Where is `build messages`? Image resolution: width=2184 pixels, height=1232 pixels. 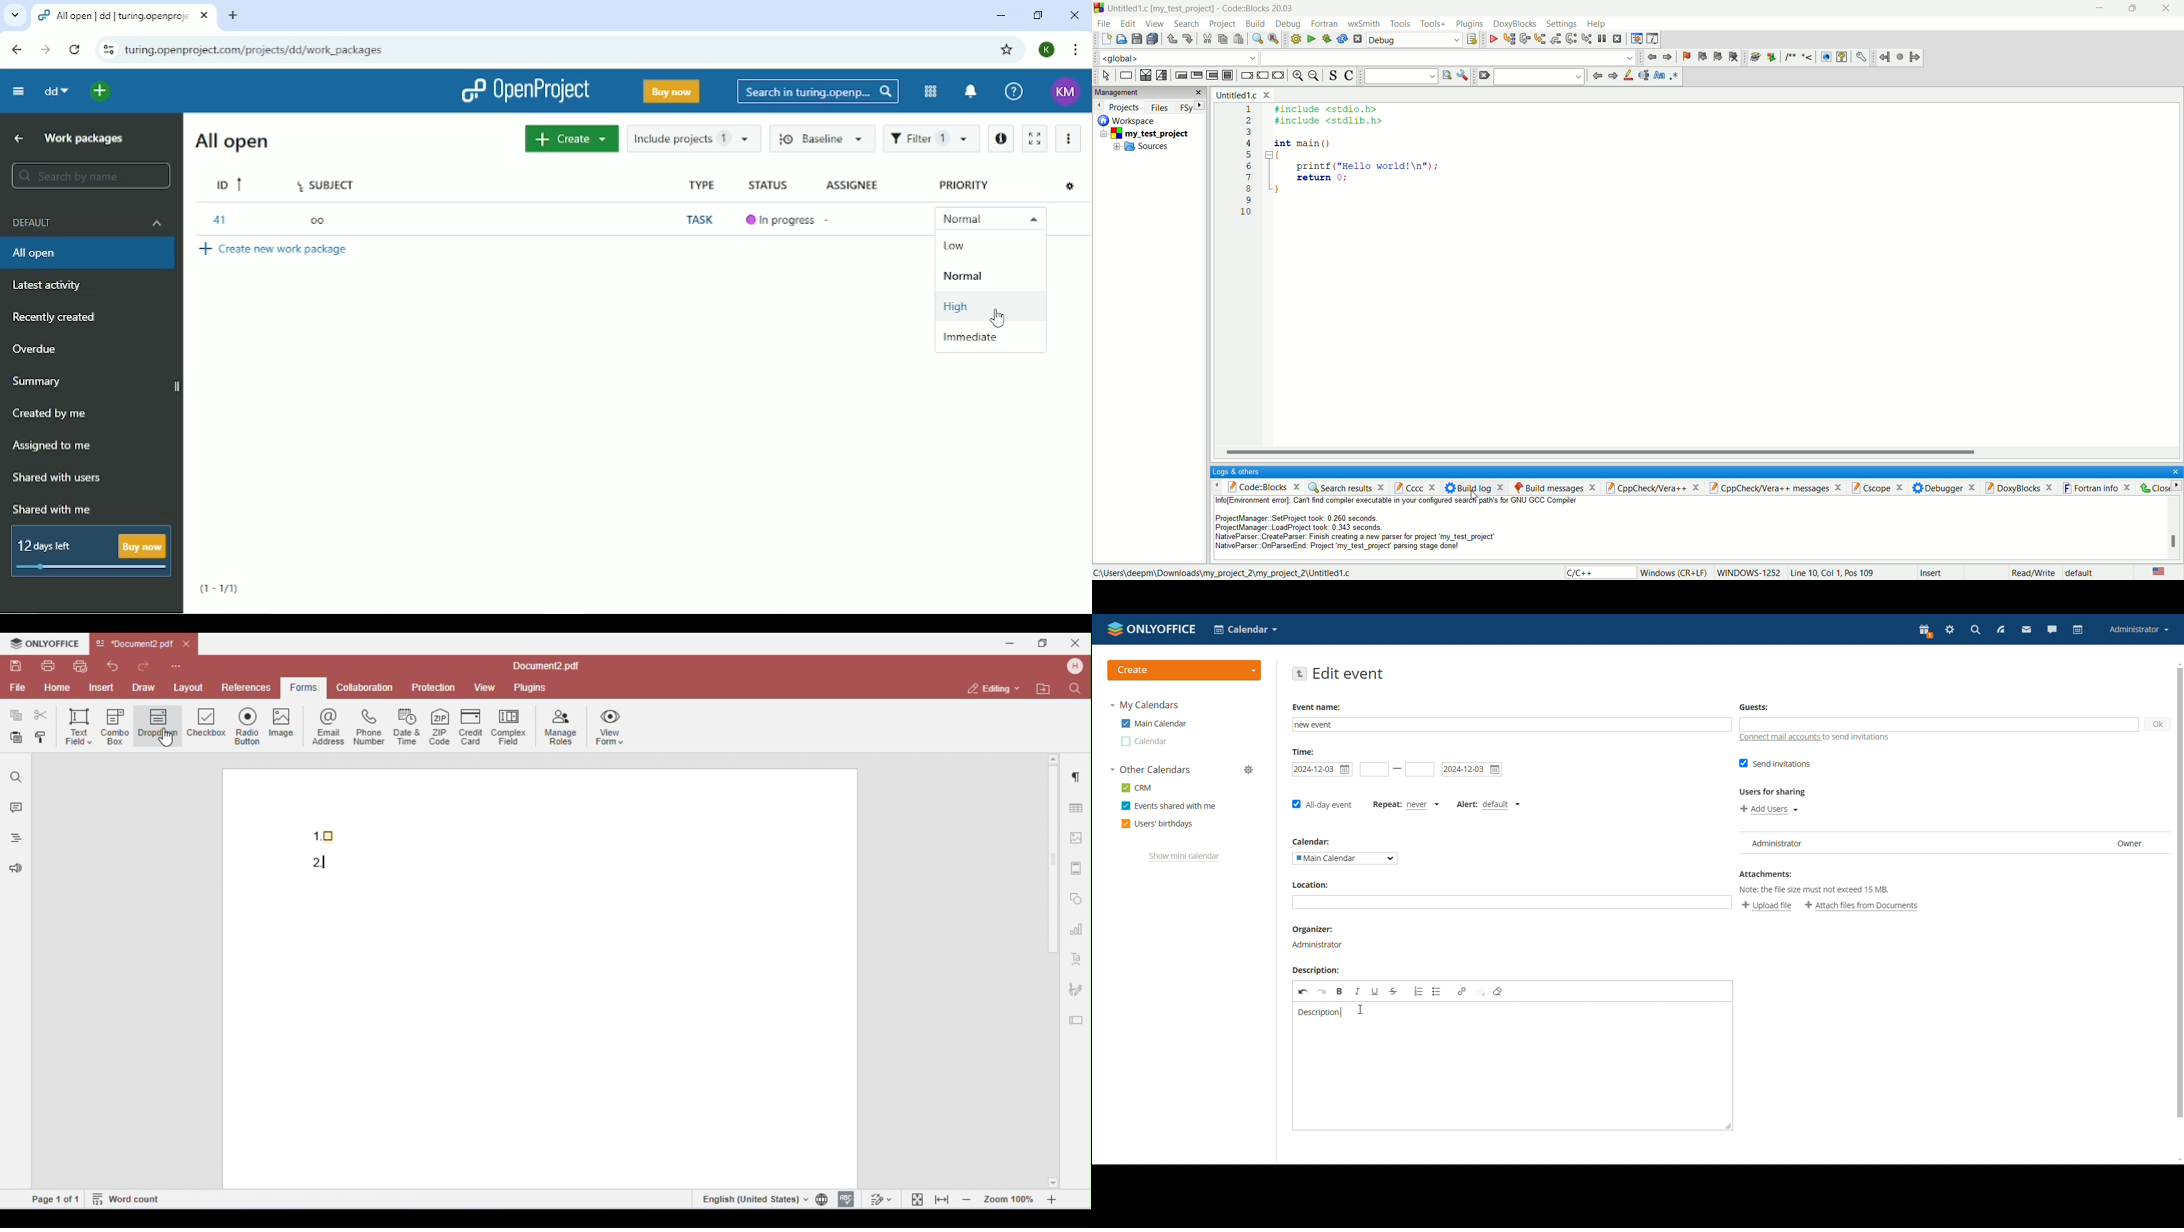 build messages is located at coordinates (1554, 487).